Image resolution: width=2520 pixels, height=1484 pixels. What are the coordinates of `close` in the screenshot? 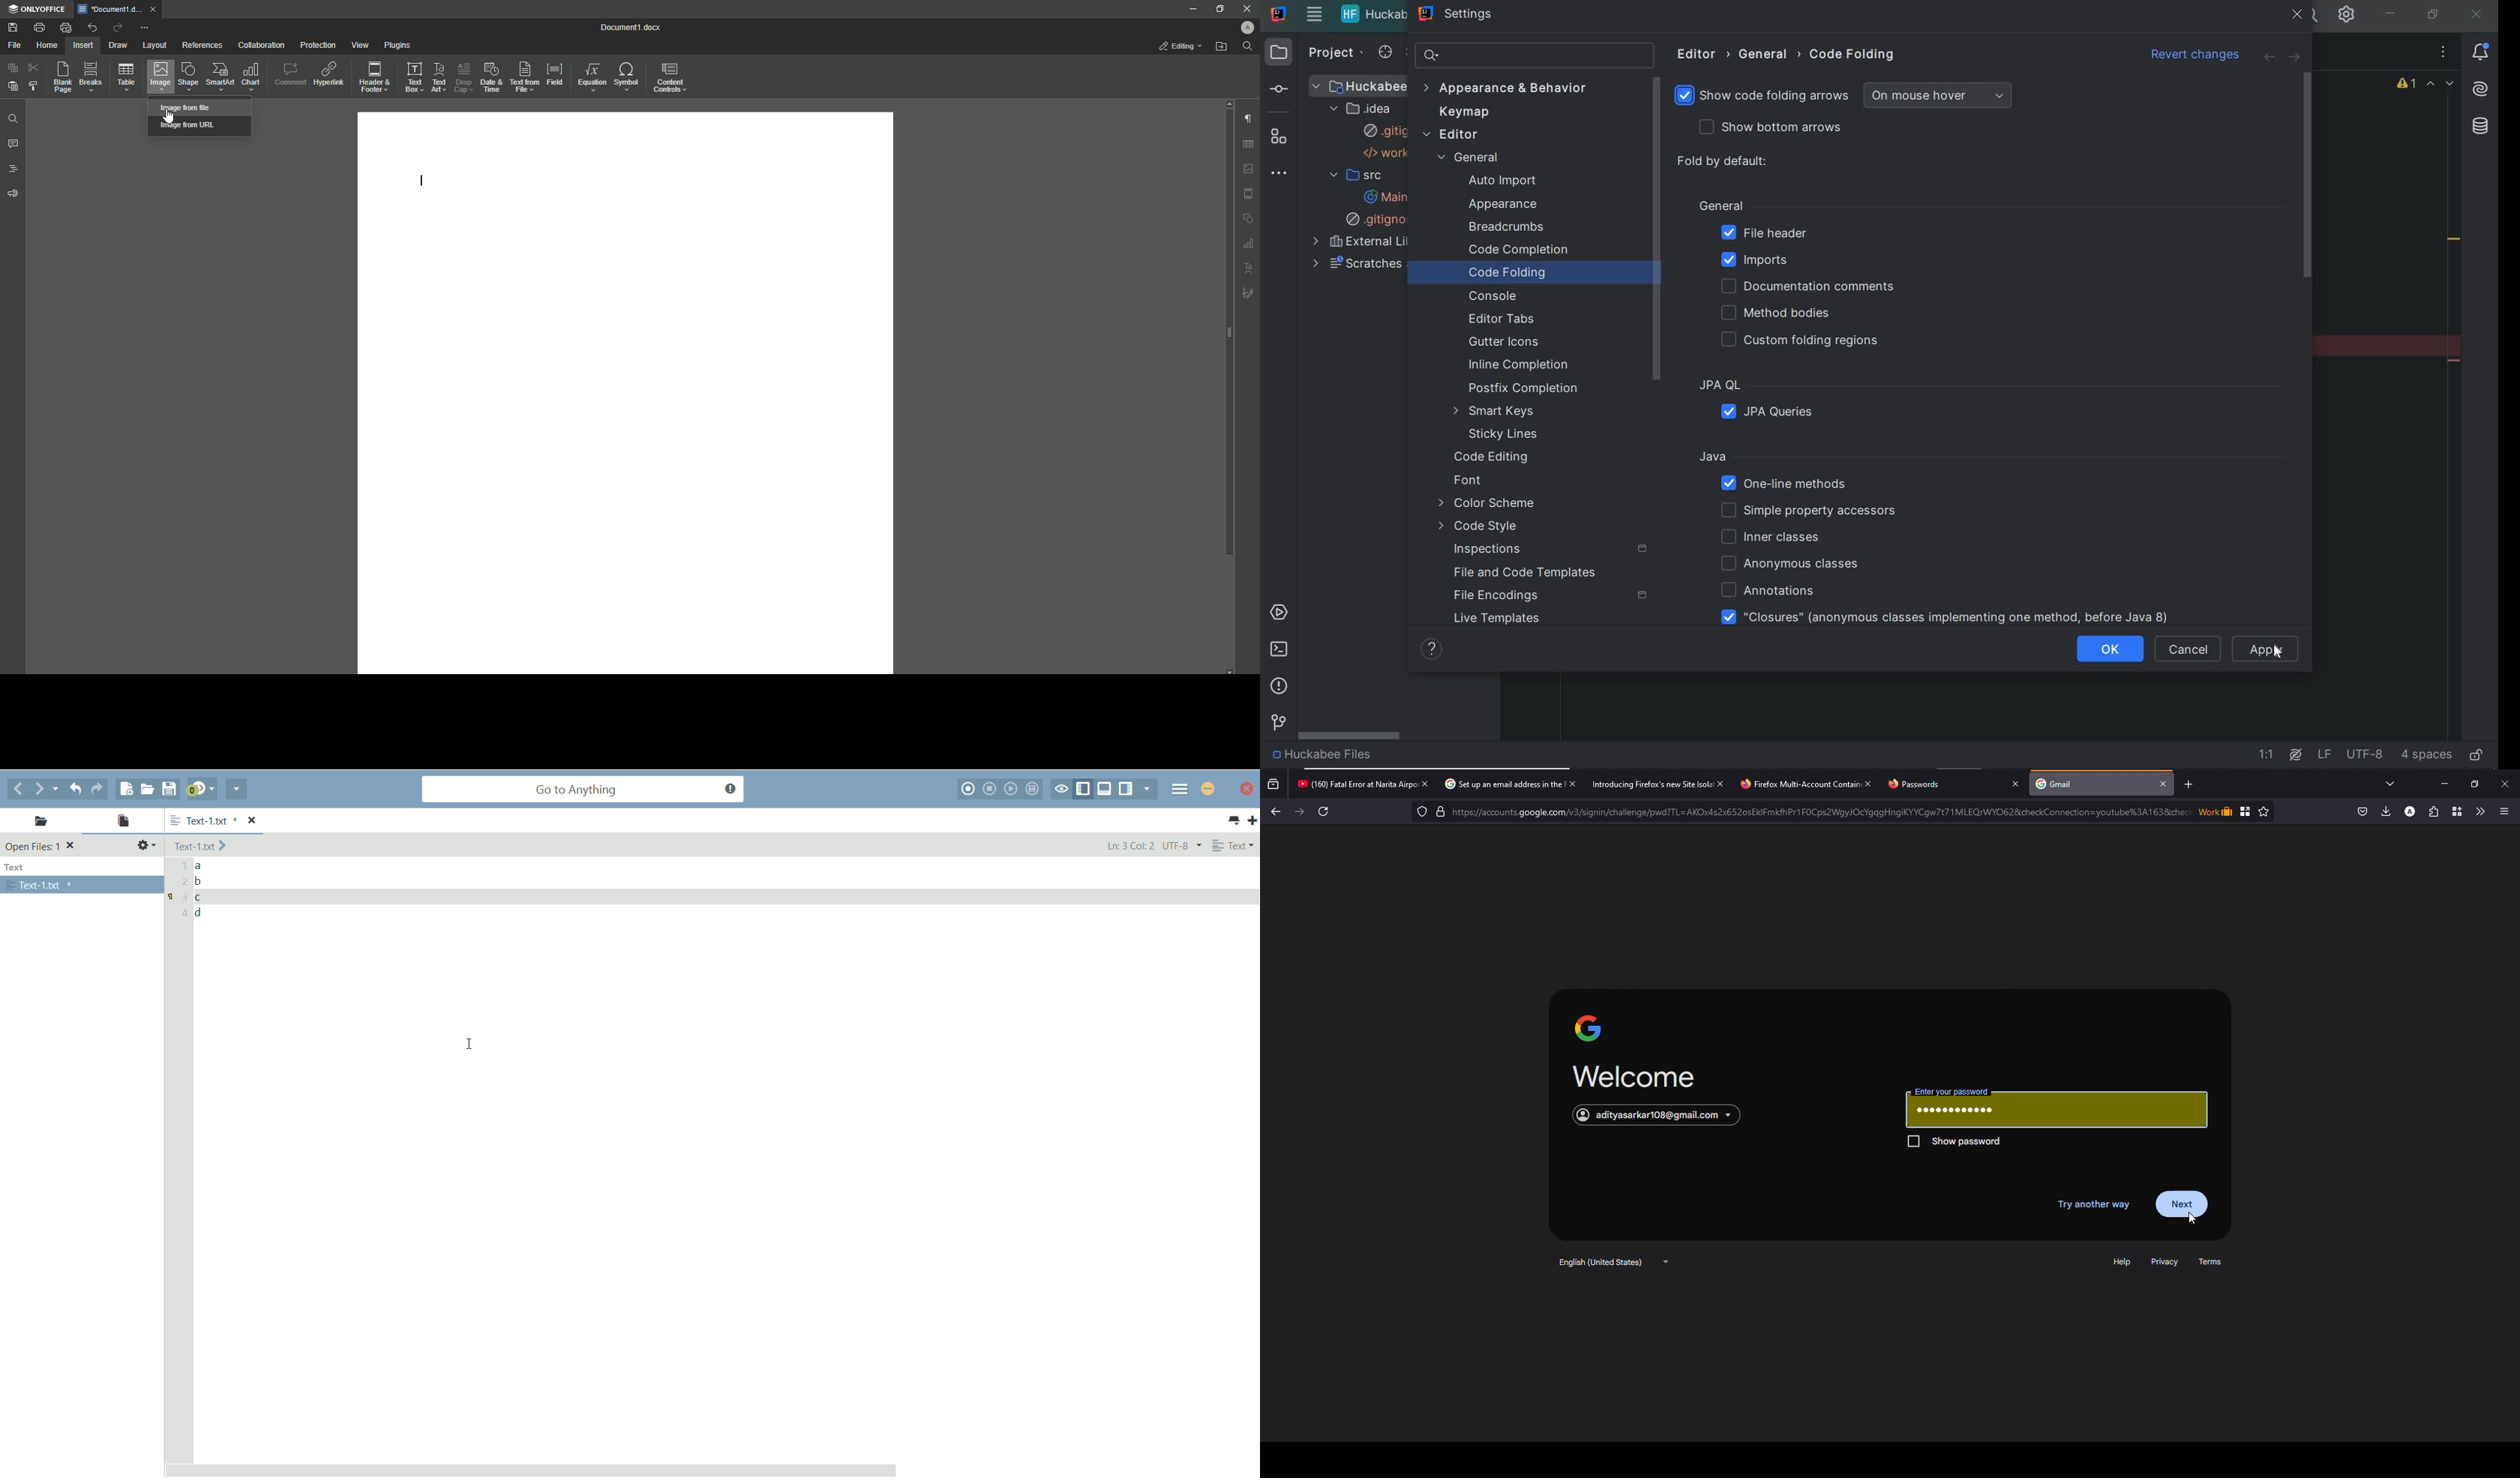 It's located at (1868, 783).